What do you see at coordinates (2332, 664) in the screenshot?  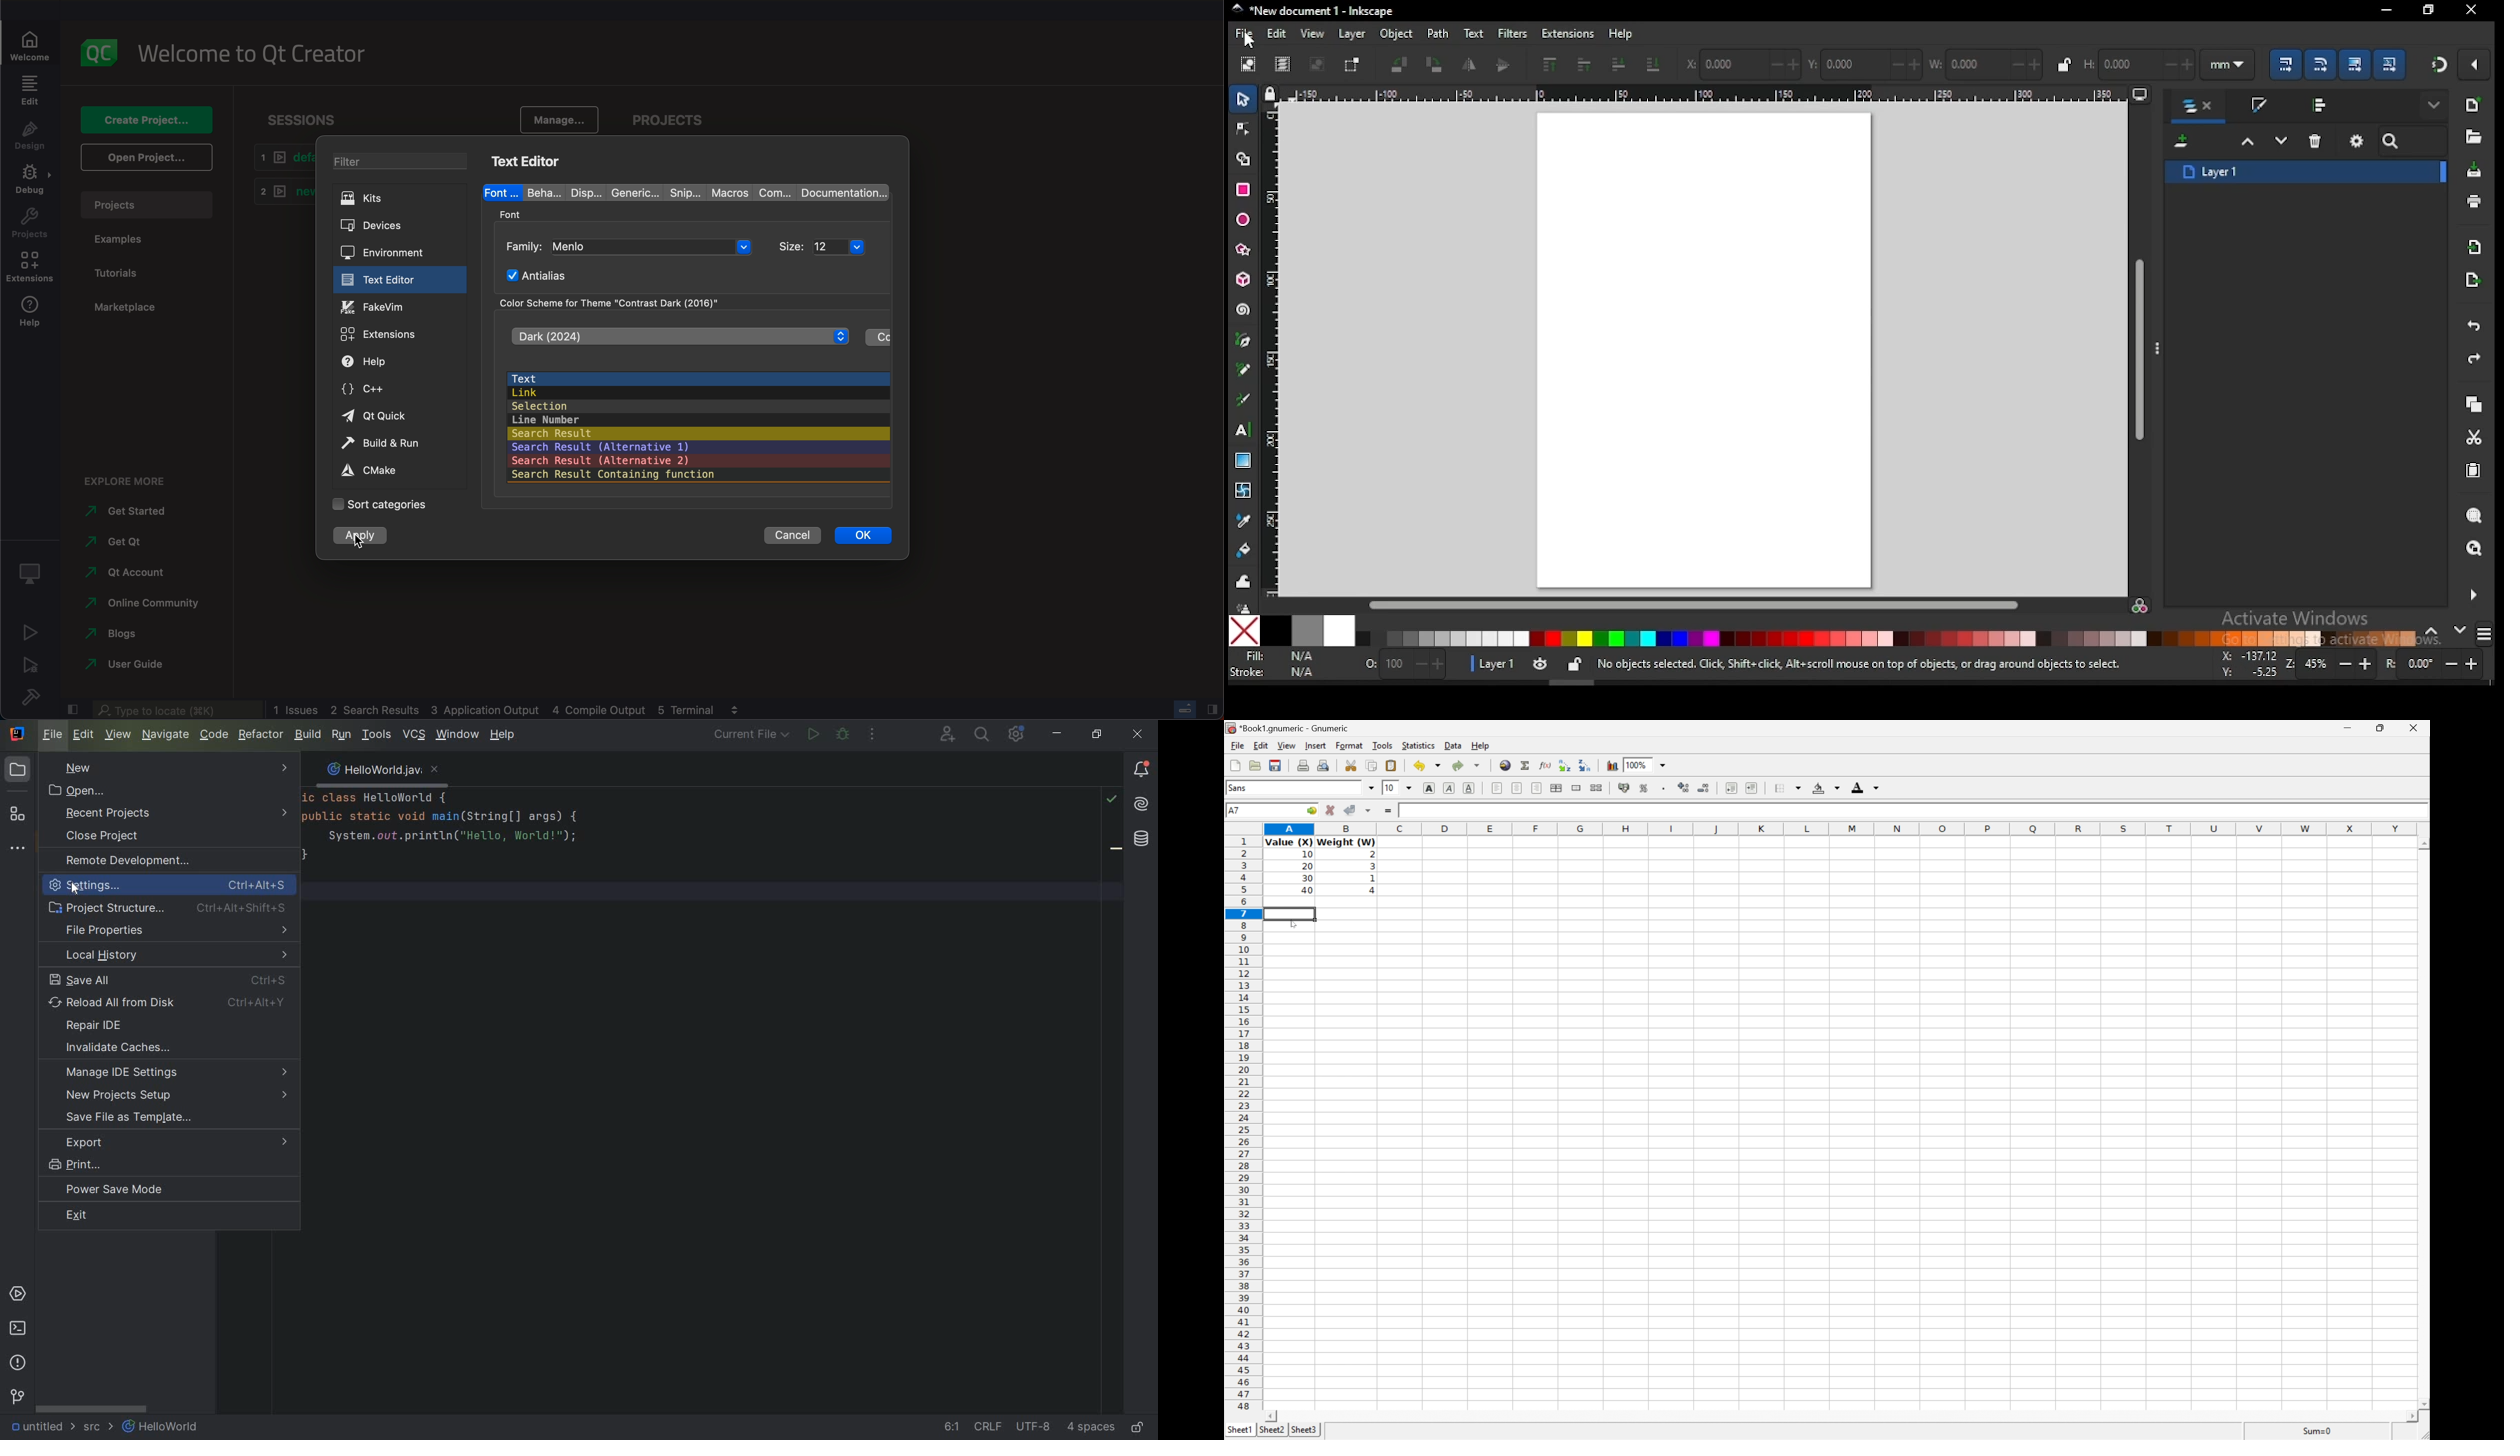 I see `zoom in/zoom out` at bounding box center [2332, 664].